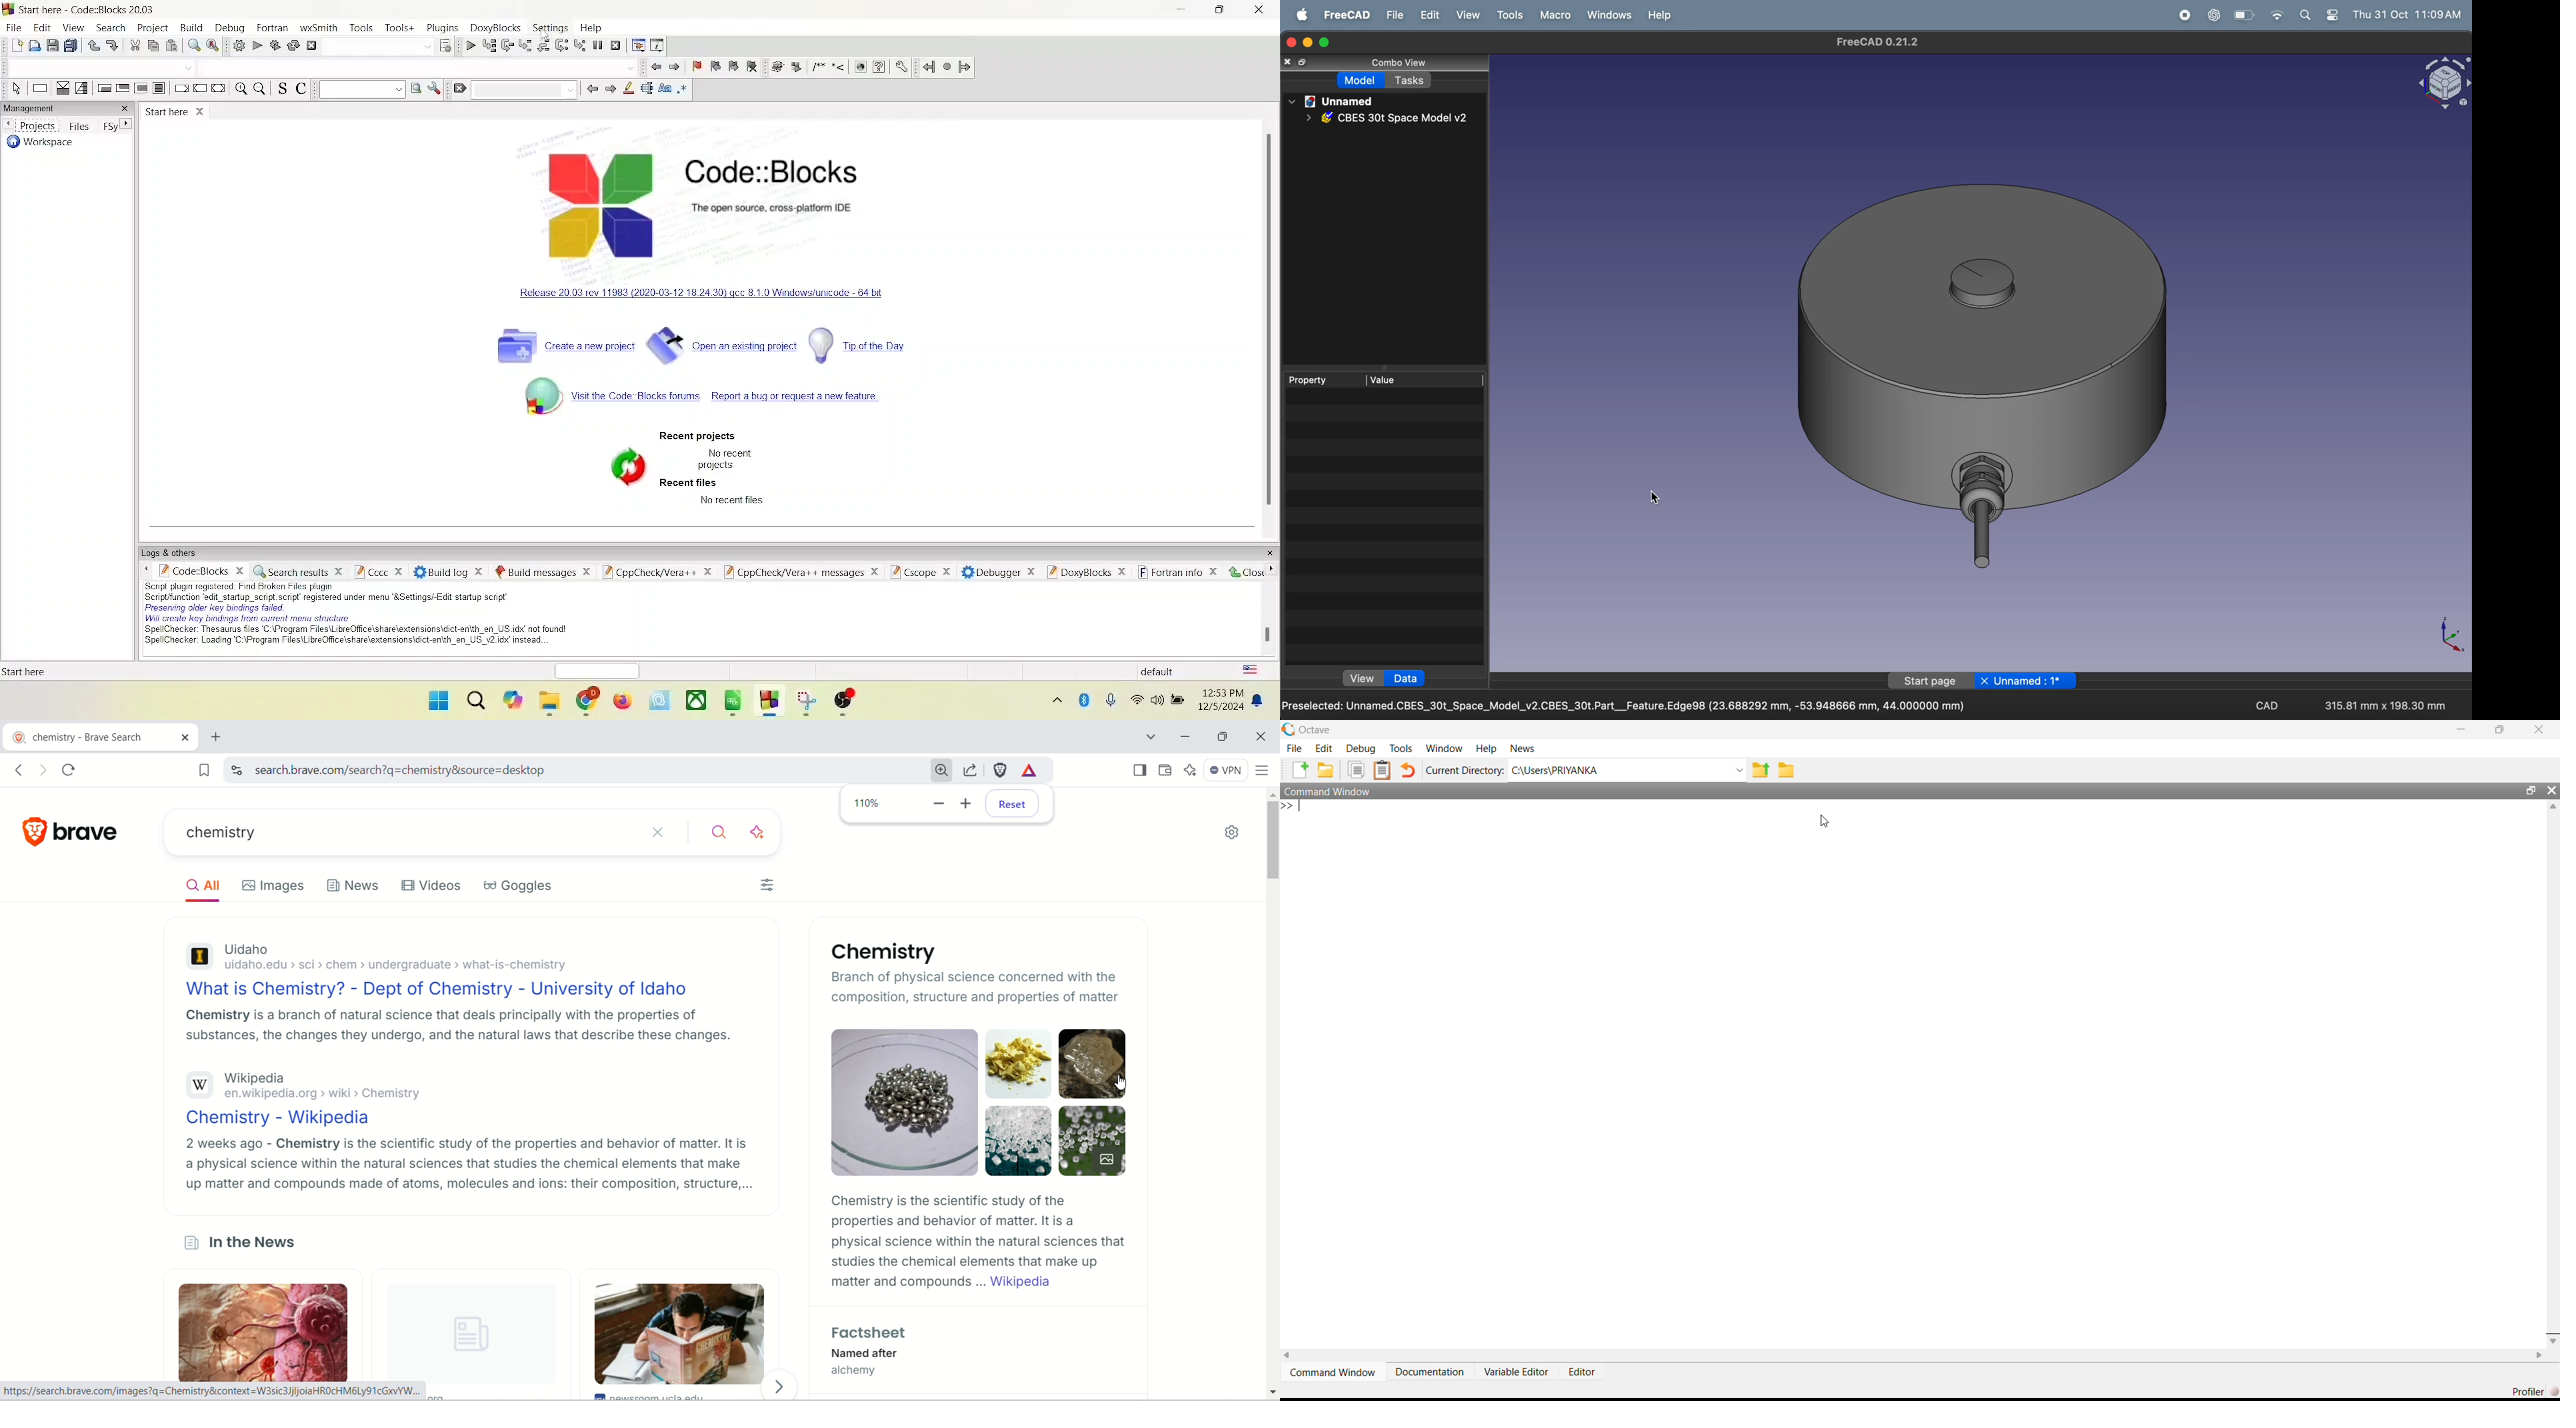  What do you see at coordinates (1291, 42) in the screenshot?
I see `close` at bounding box center [1291, 42].